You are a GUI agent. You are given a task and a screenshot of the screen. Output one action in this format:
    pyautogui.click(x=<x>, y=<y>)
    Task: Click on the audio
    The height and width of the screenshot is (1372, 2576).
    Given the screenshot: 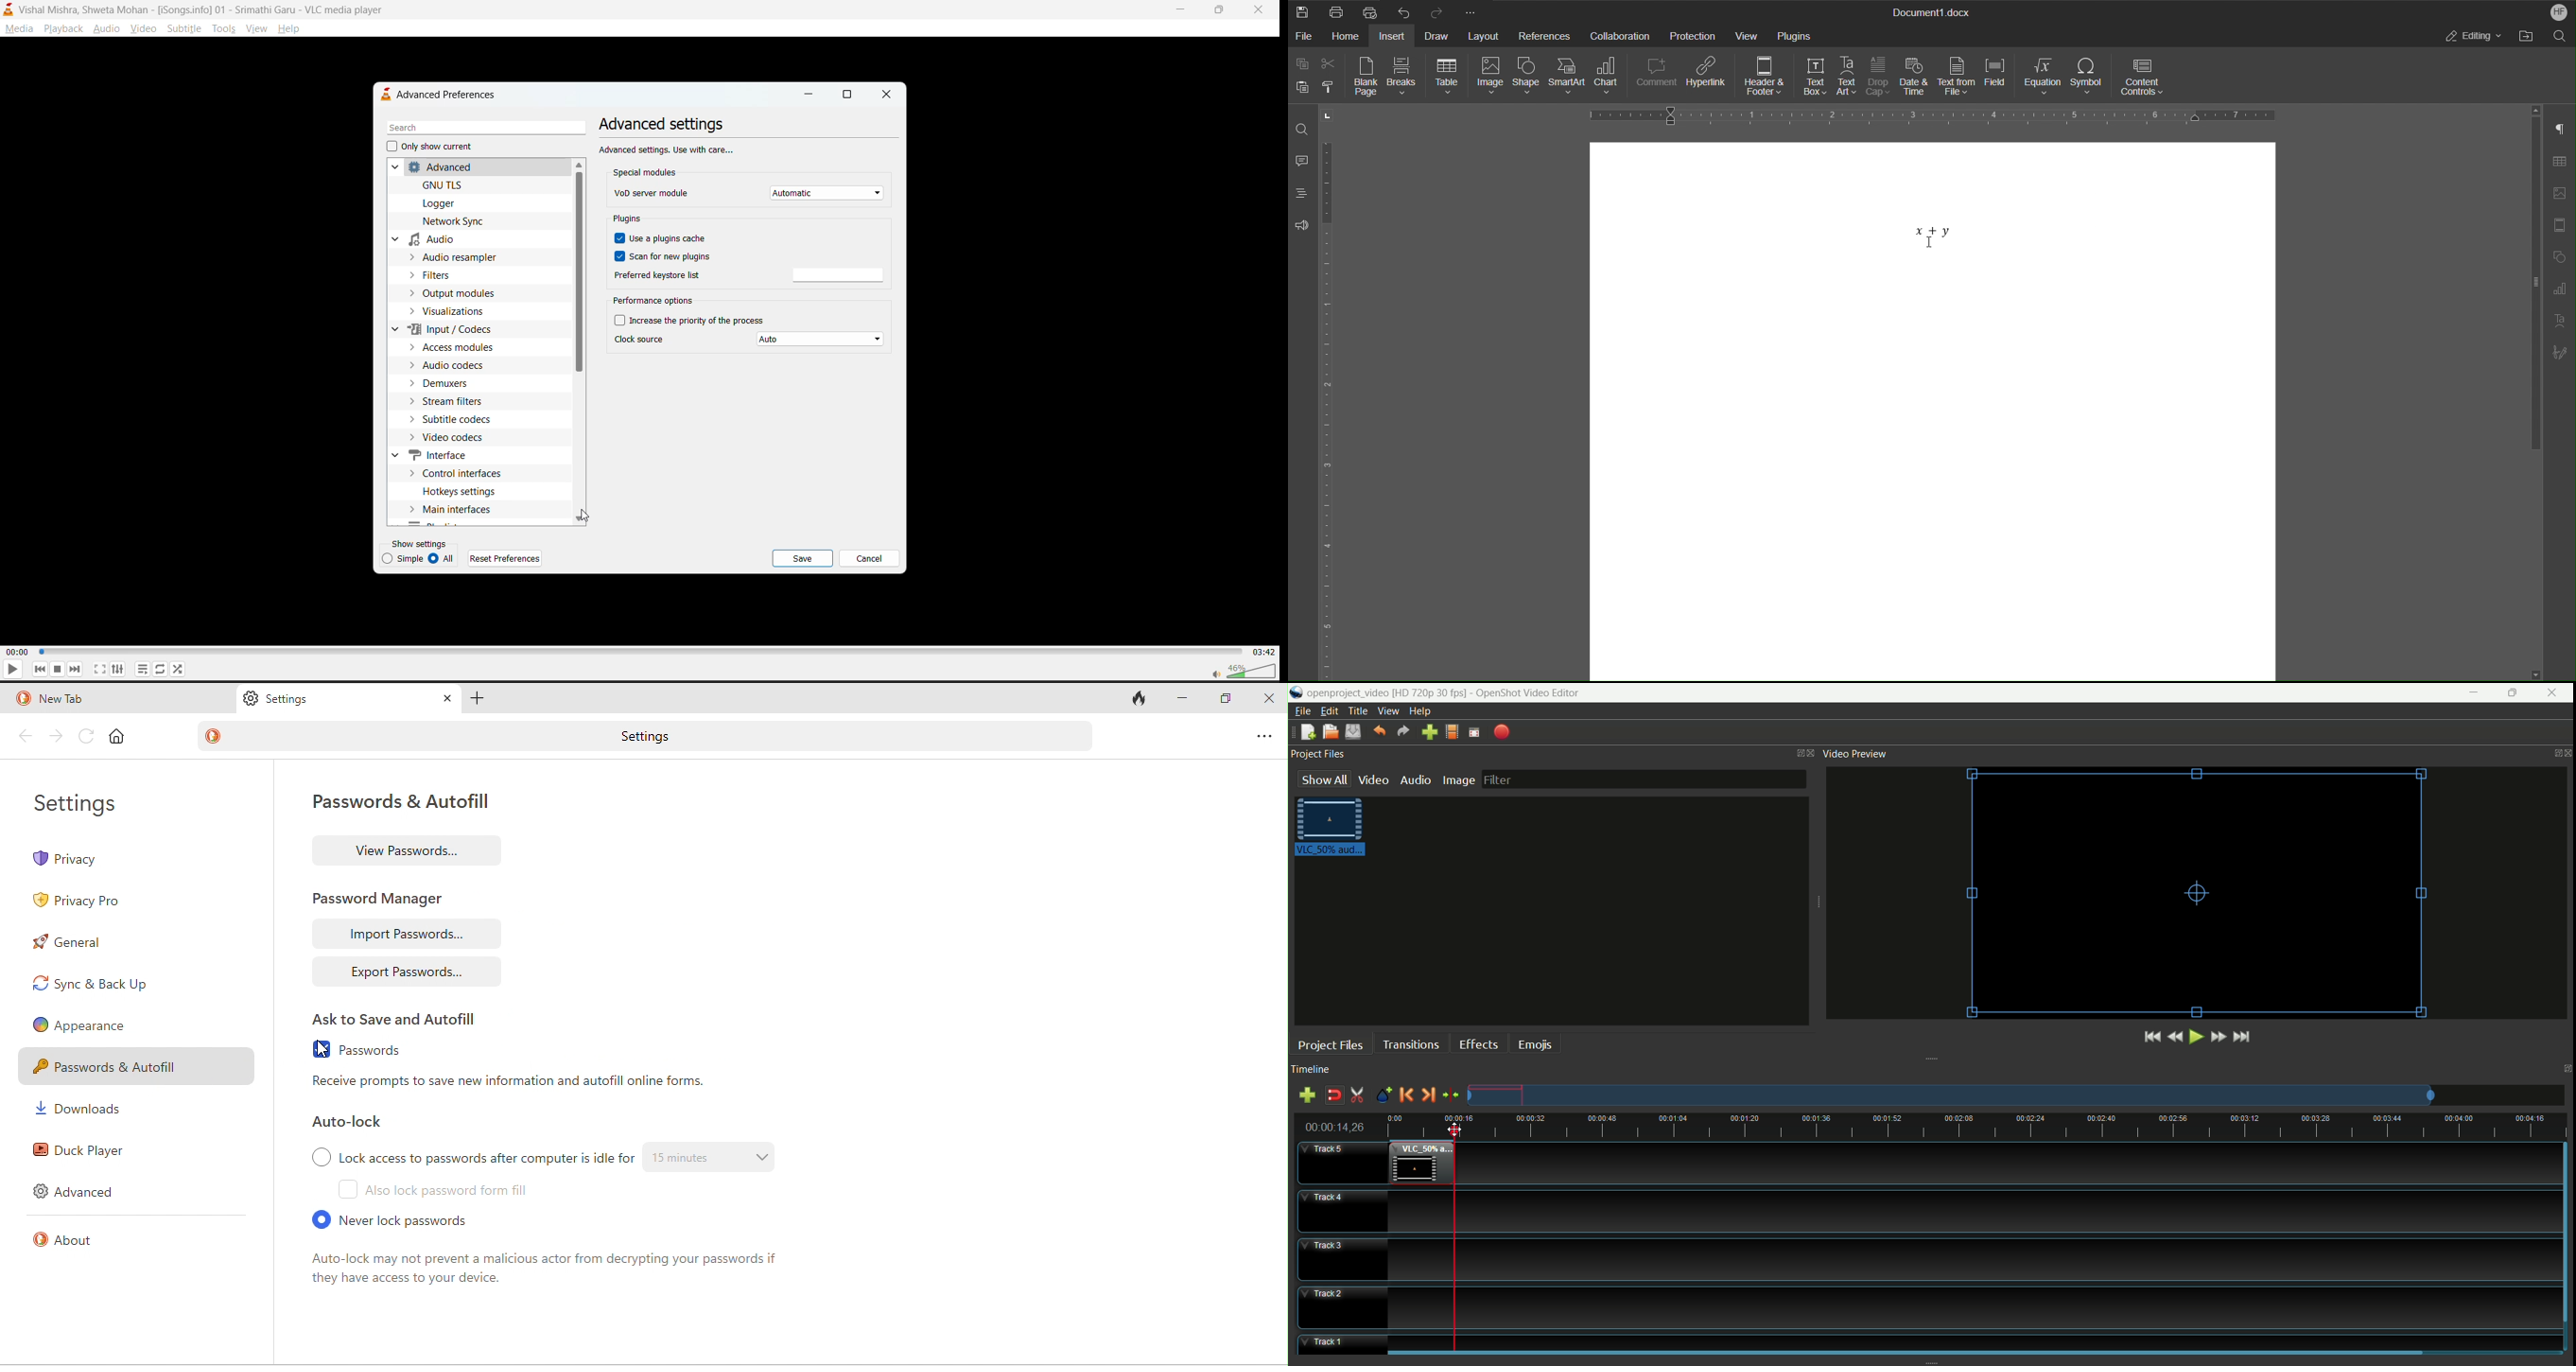 What is the action you would take?
    pyautogui.click(x=429, y=239)
    